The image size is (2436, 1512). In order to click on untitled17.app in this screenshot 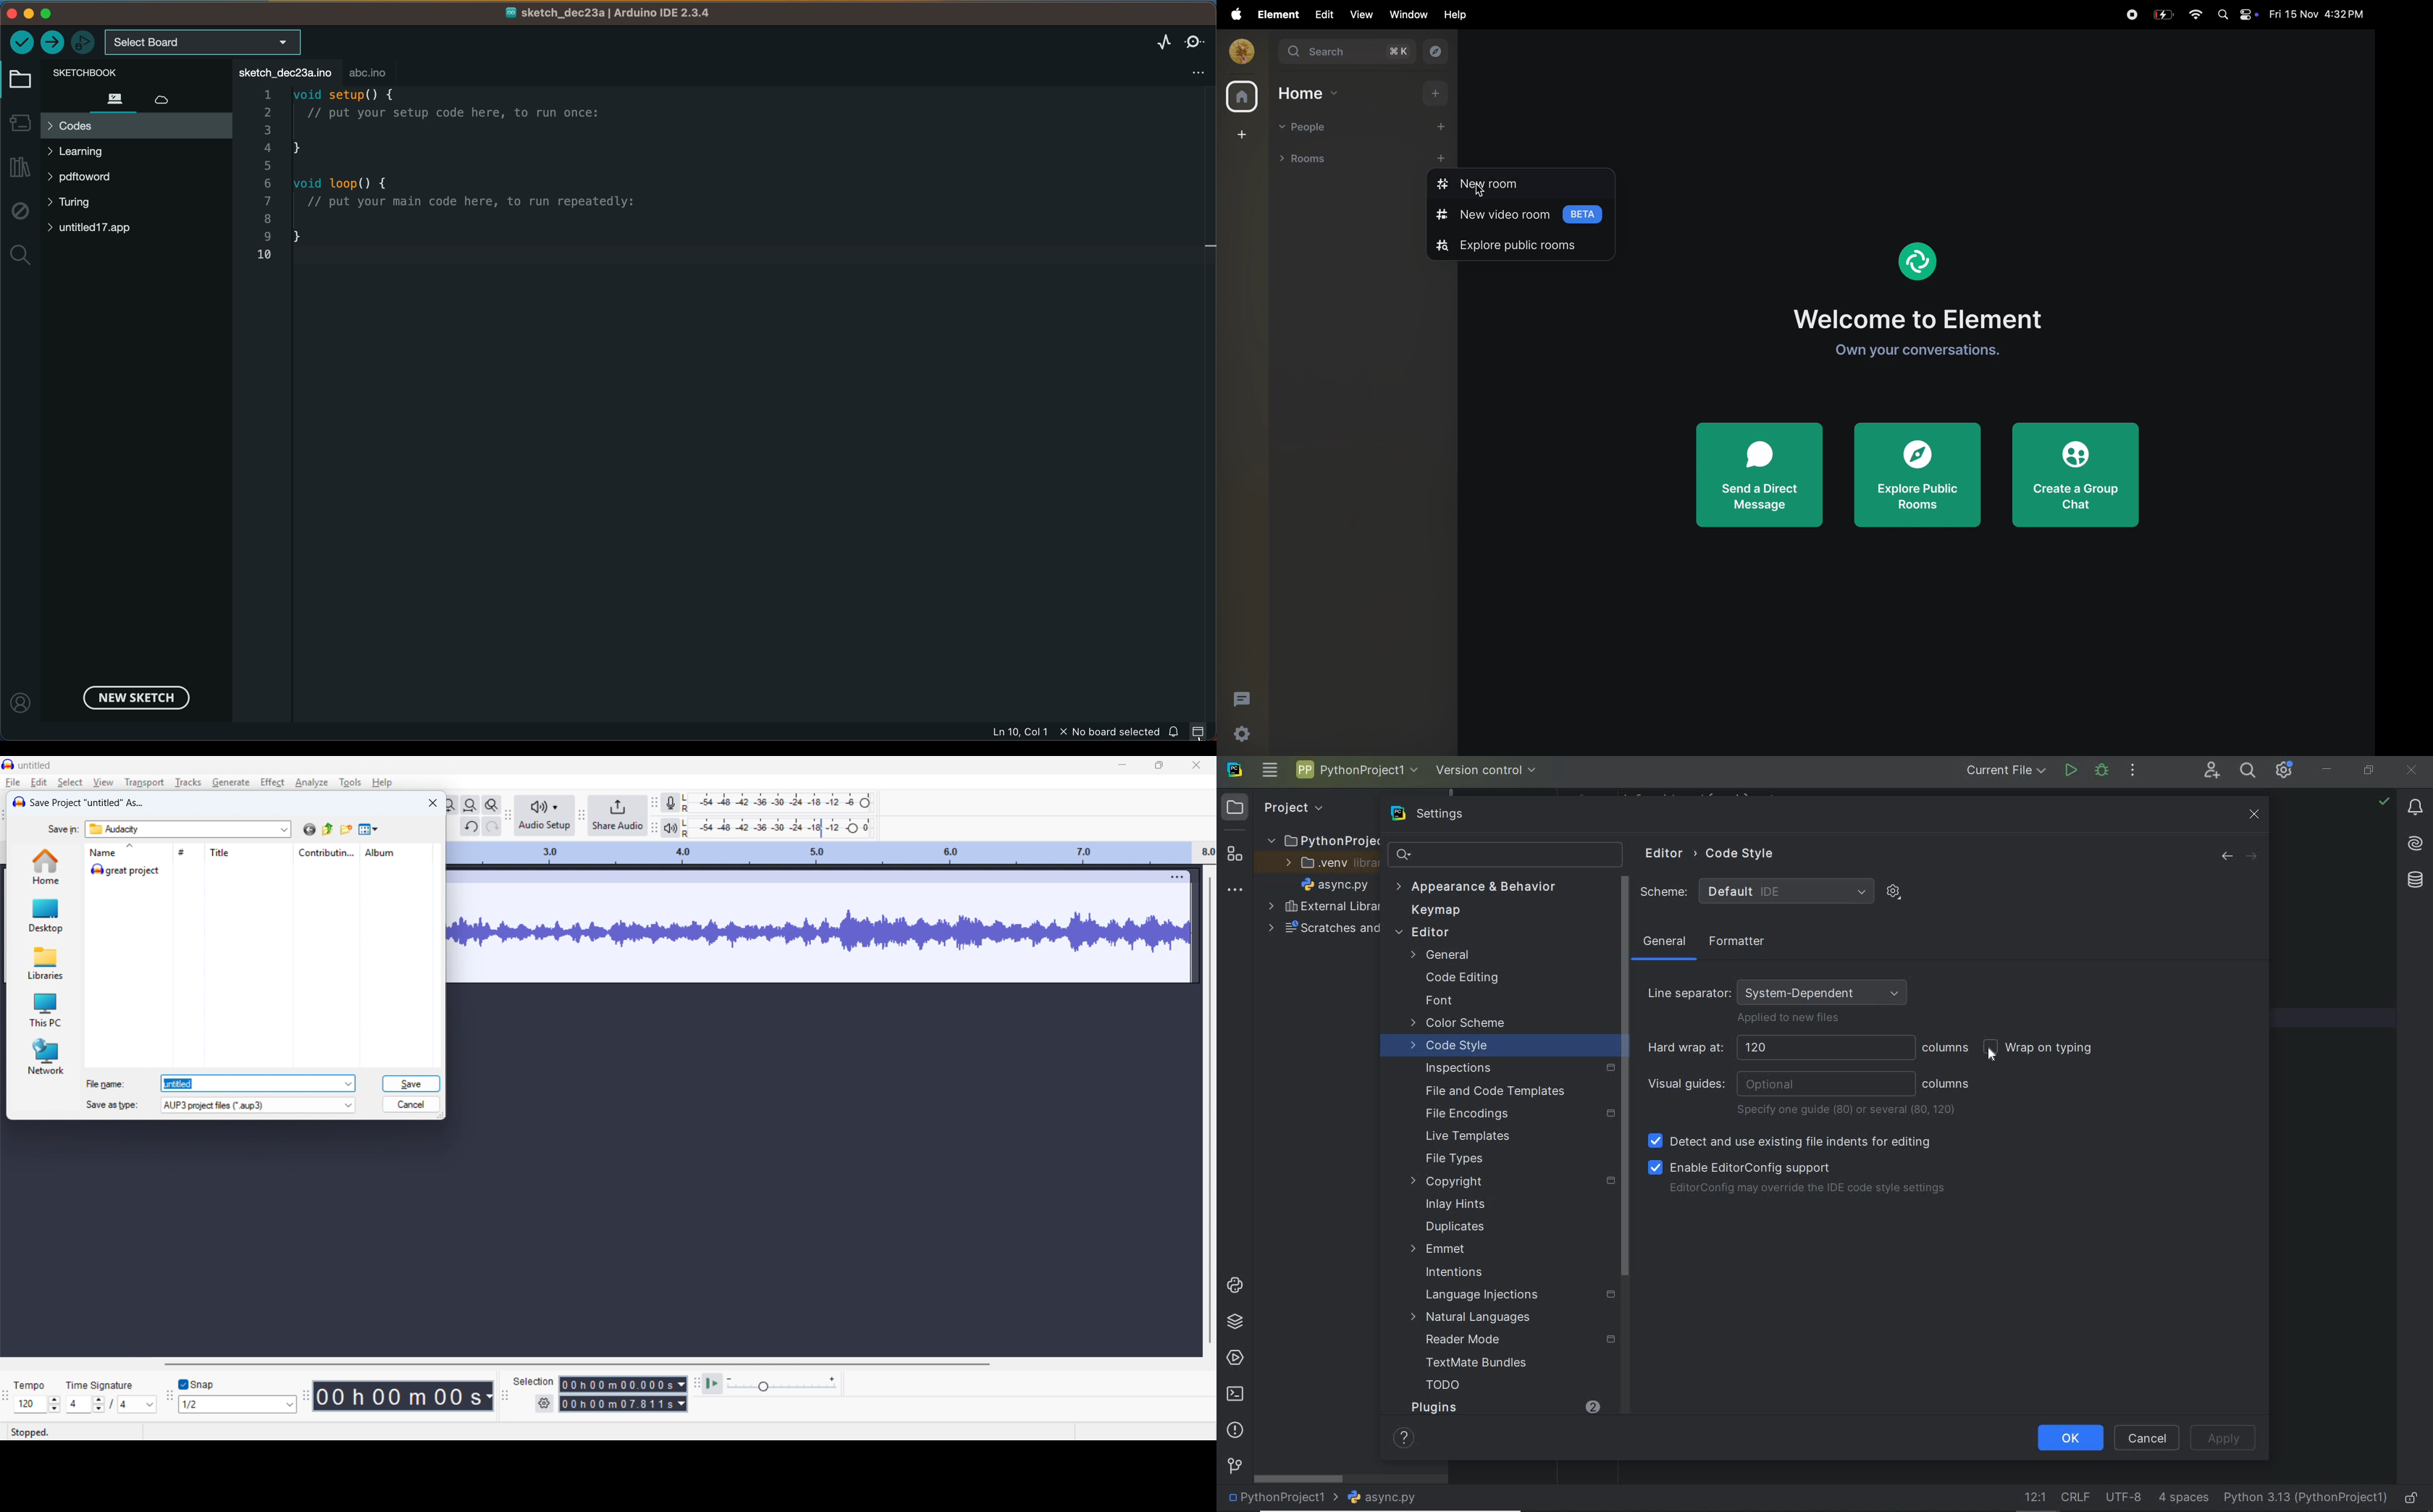, I will do `click(110, 229)`.